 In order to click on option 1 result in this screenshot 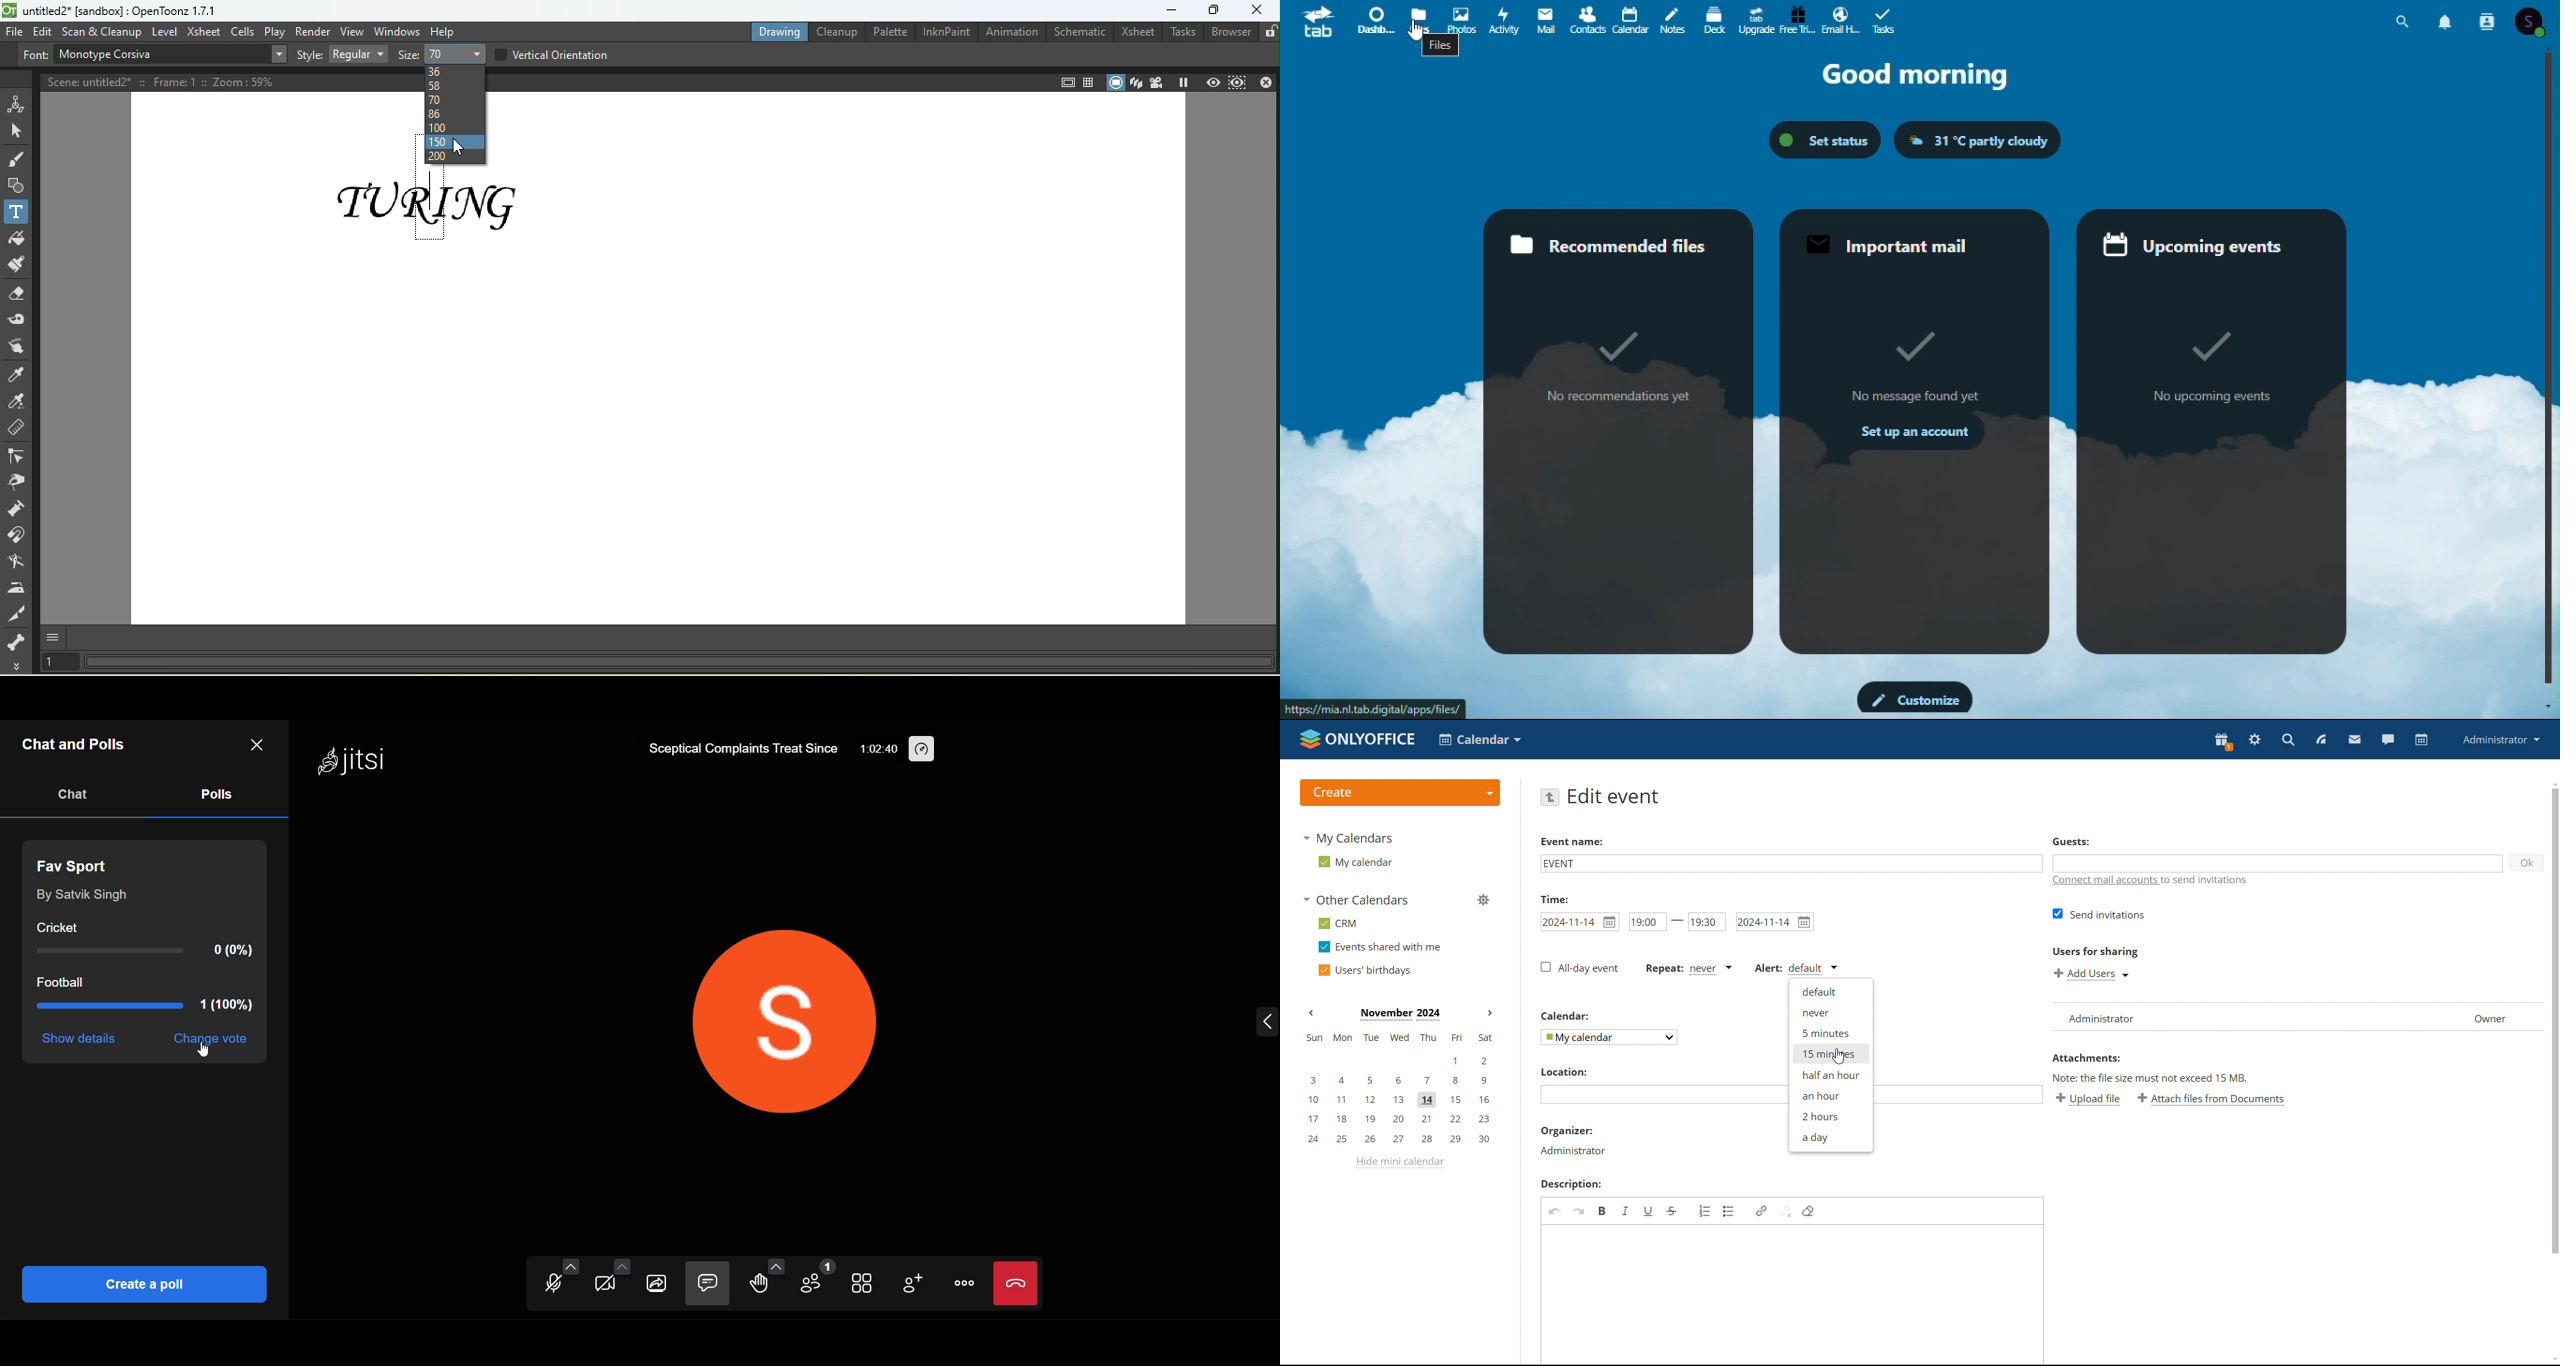, I will do `click(147, 952)`.